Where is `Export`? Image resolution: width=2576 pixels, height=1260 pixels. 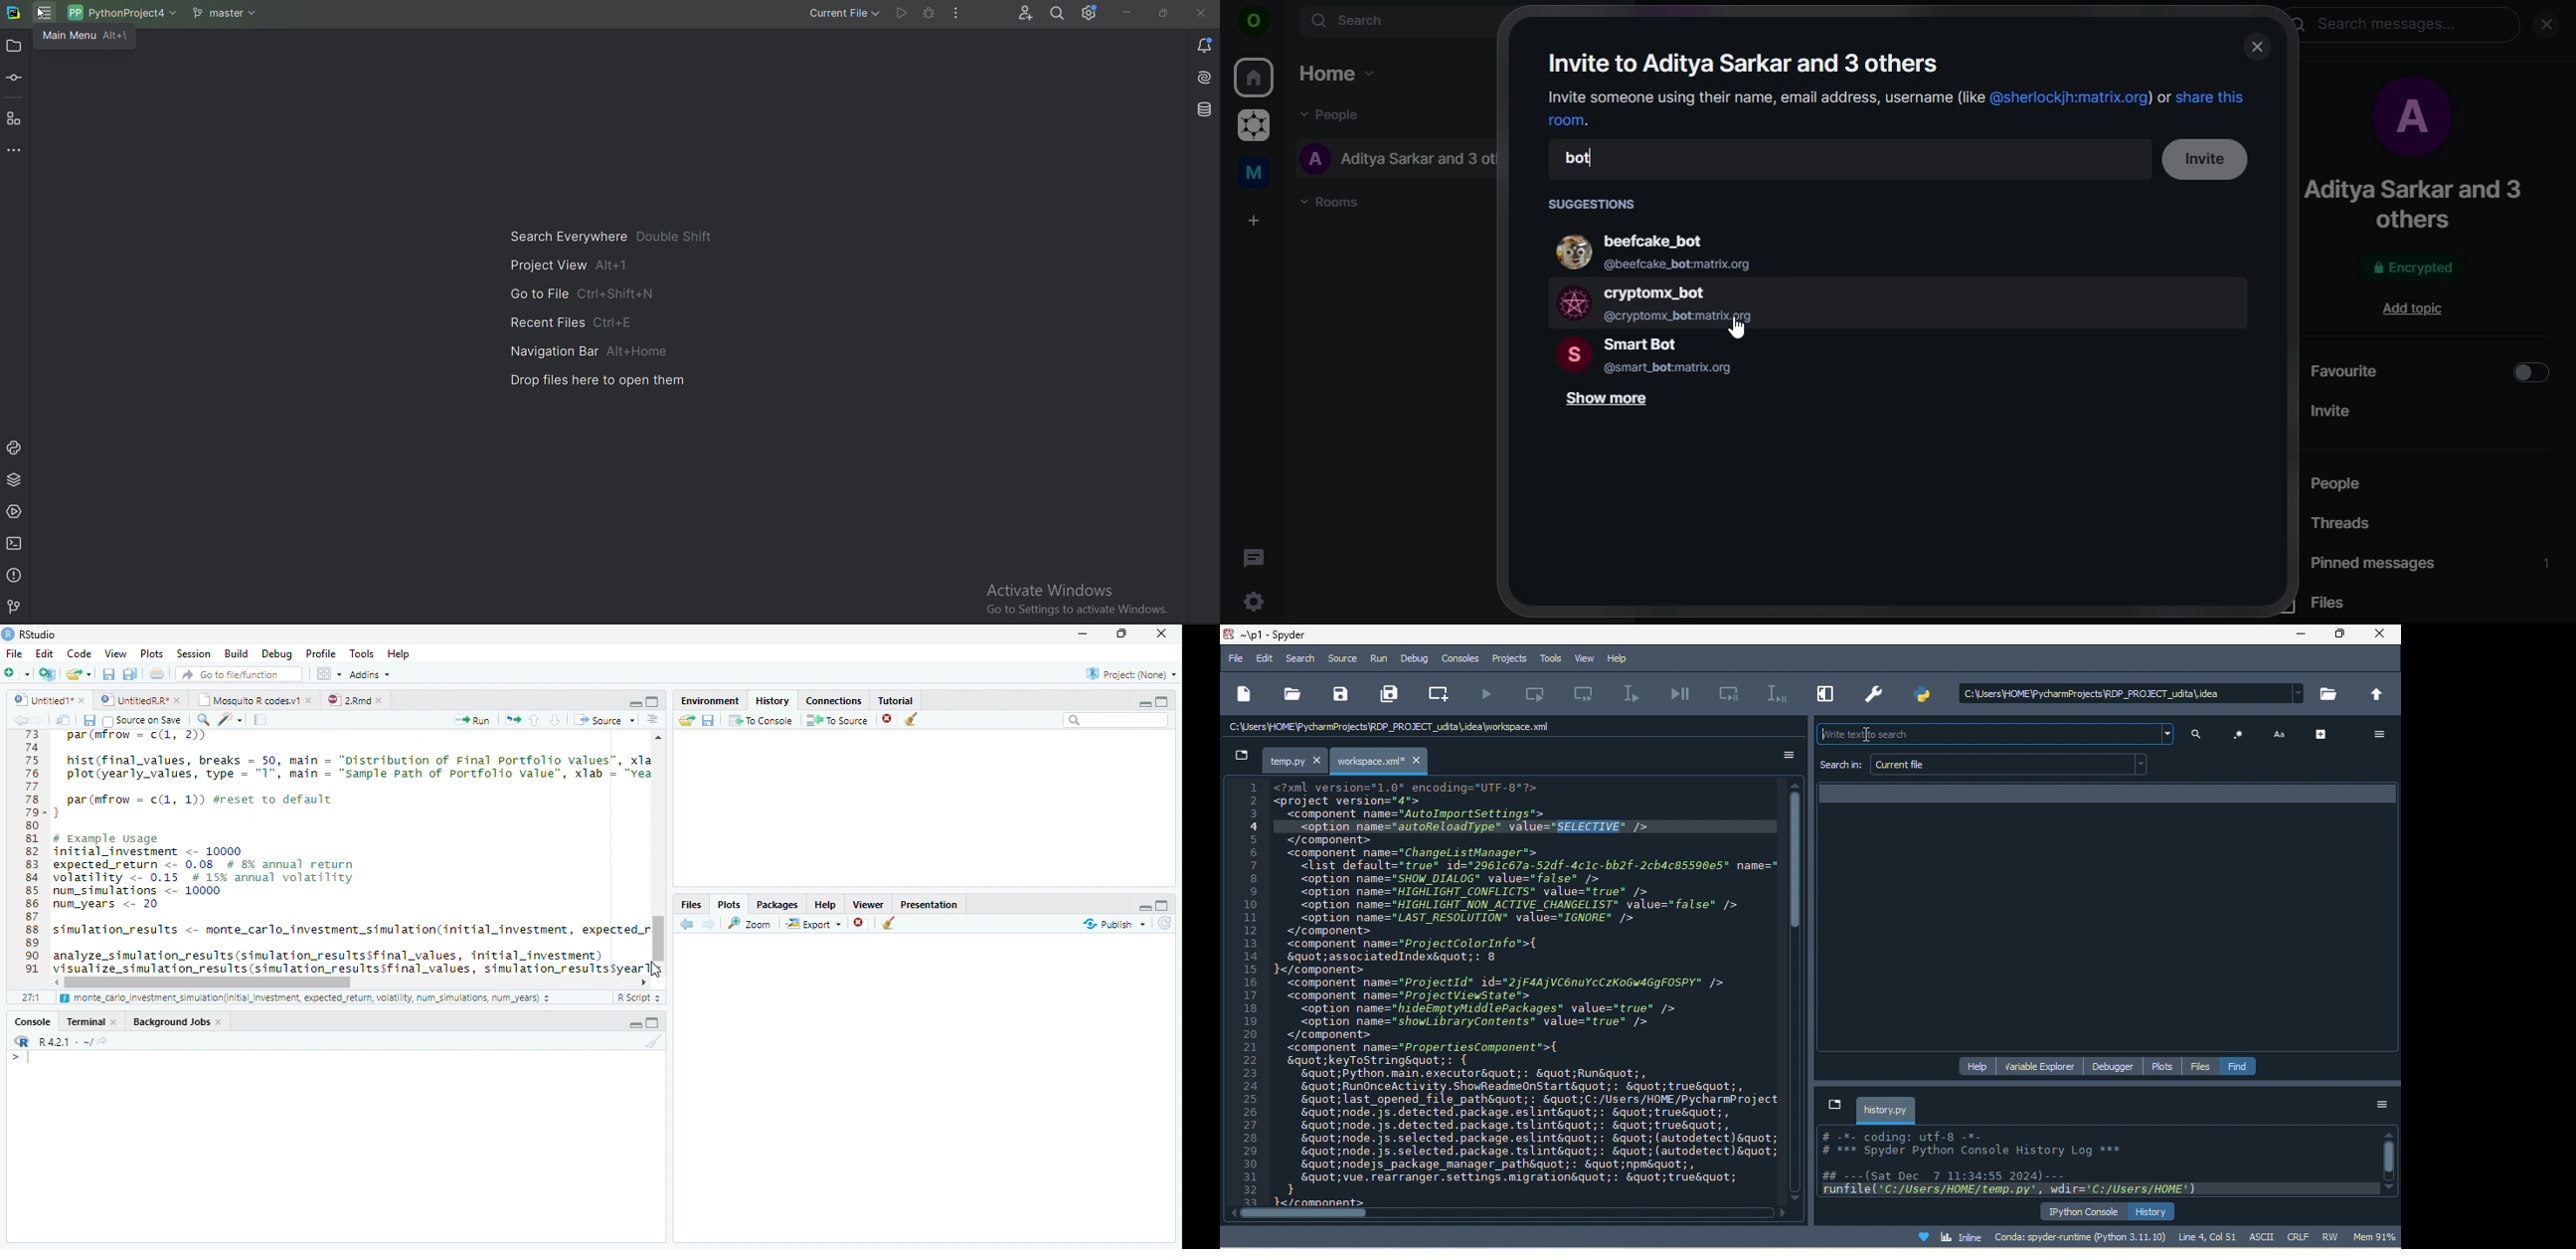
Export is located at coordinates (813, 924).